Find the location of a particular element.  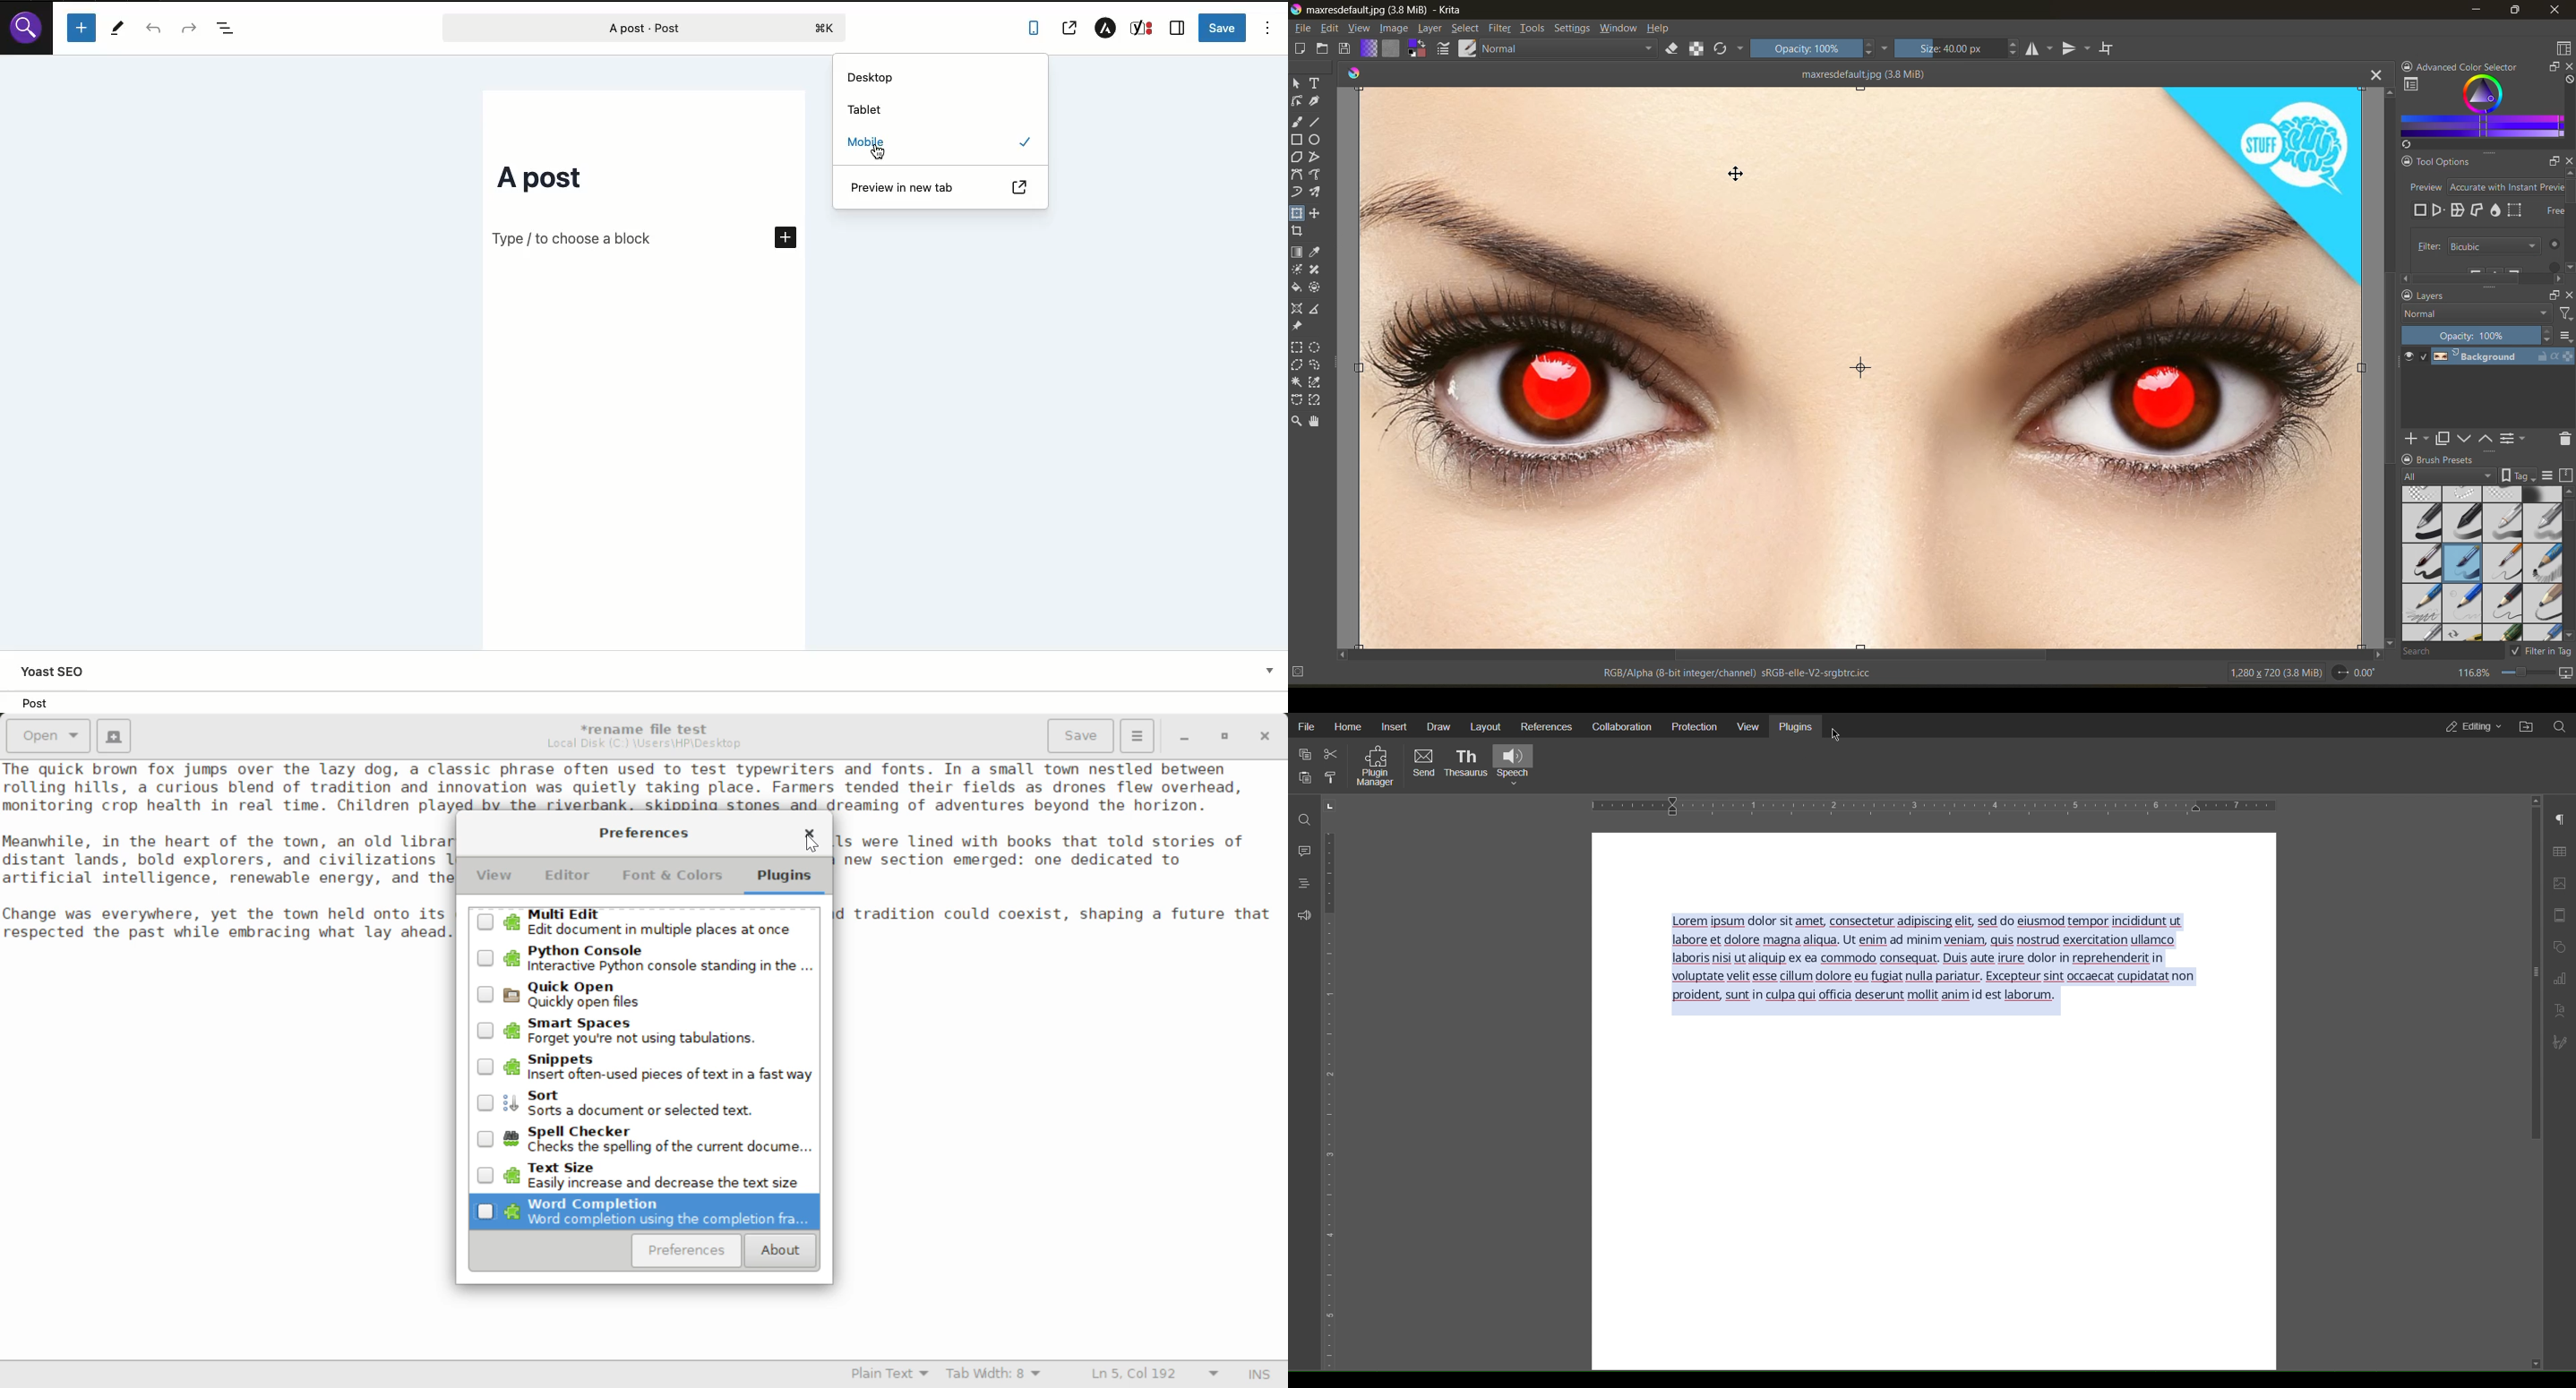

tool is located at coordinates (1296, 287).